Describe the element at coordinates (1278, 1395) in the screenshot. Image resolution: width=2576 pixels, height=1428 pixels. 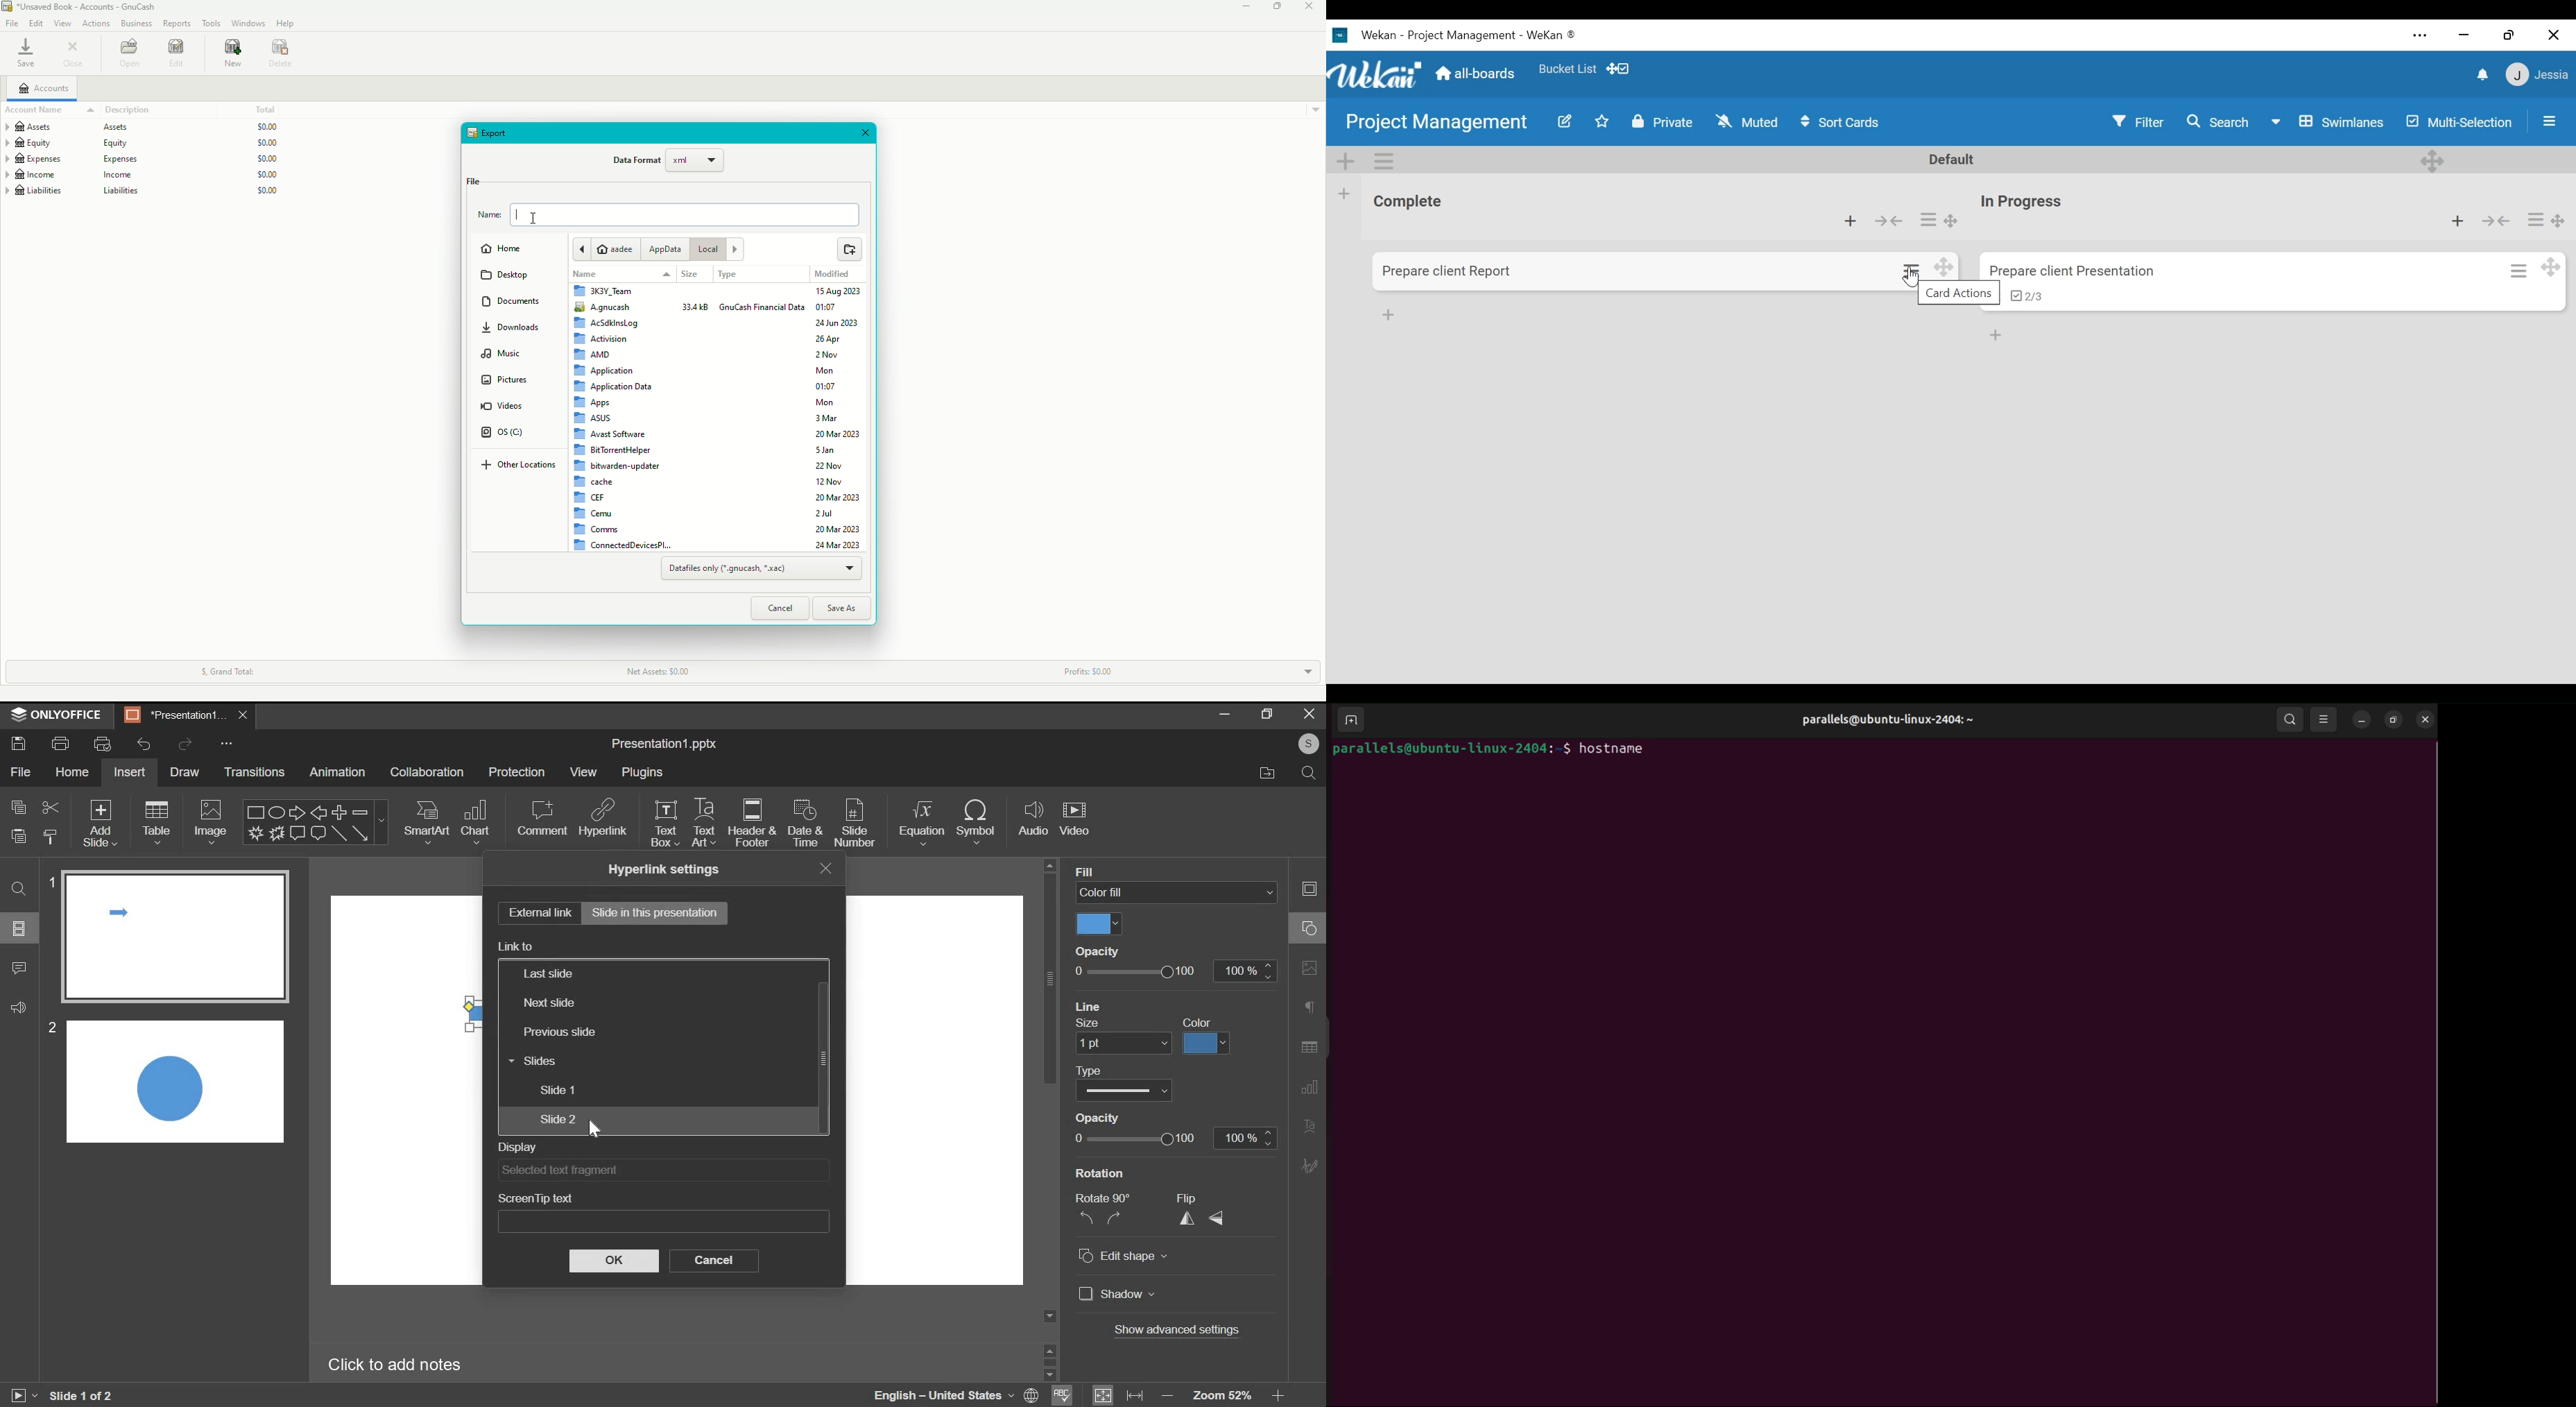
I see `increase zoom` at that location.